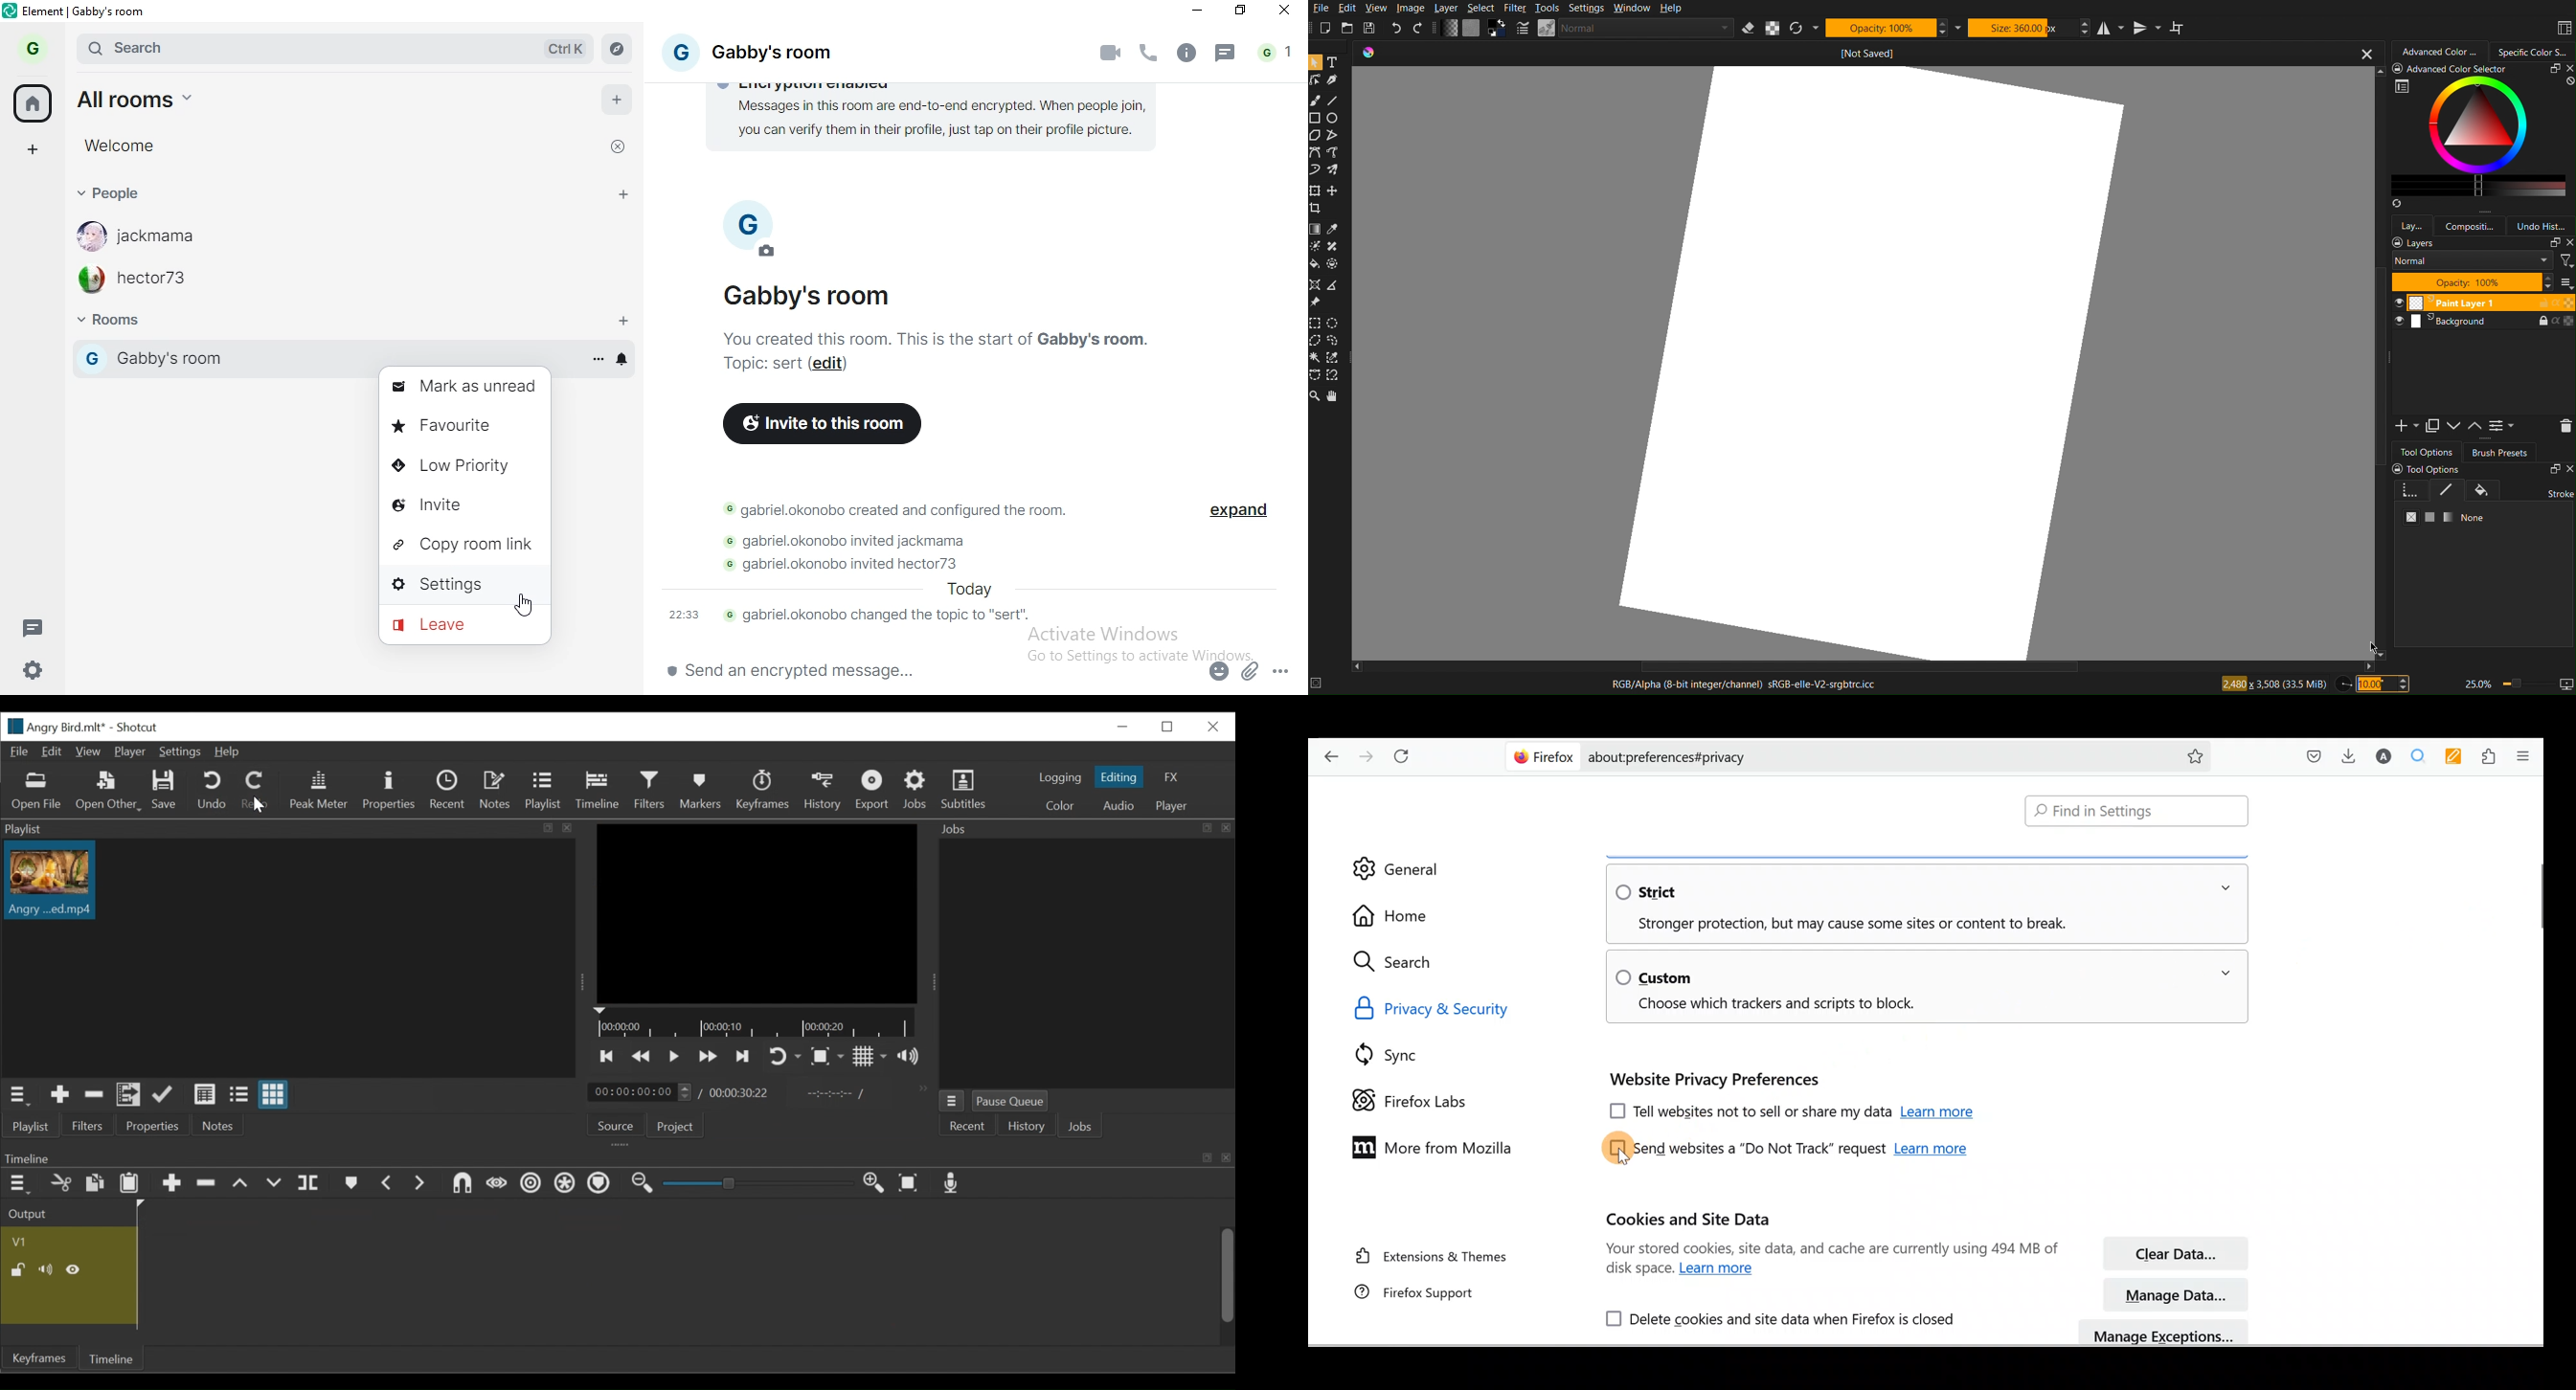 This screenshot has height=1400, width=2576. What do you see at coordinates (1403, 752) in the screenshot?
I see `Reload current page` at bounding box center [1403, 752].